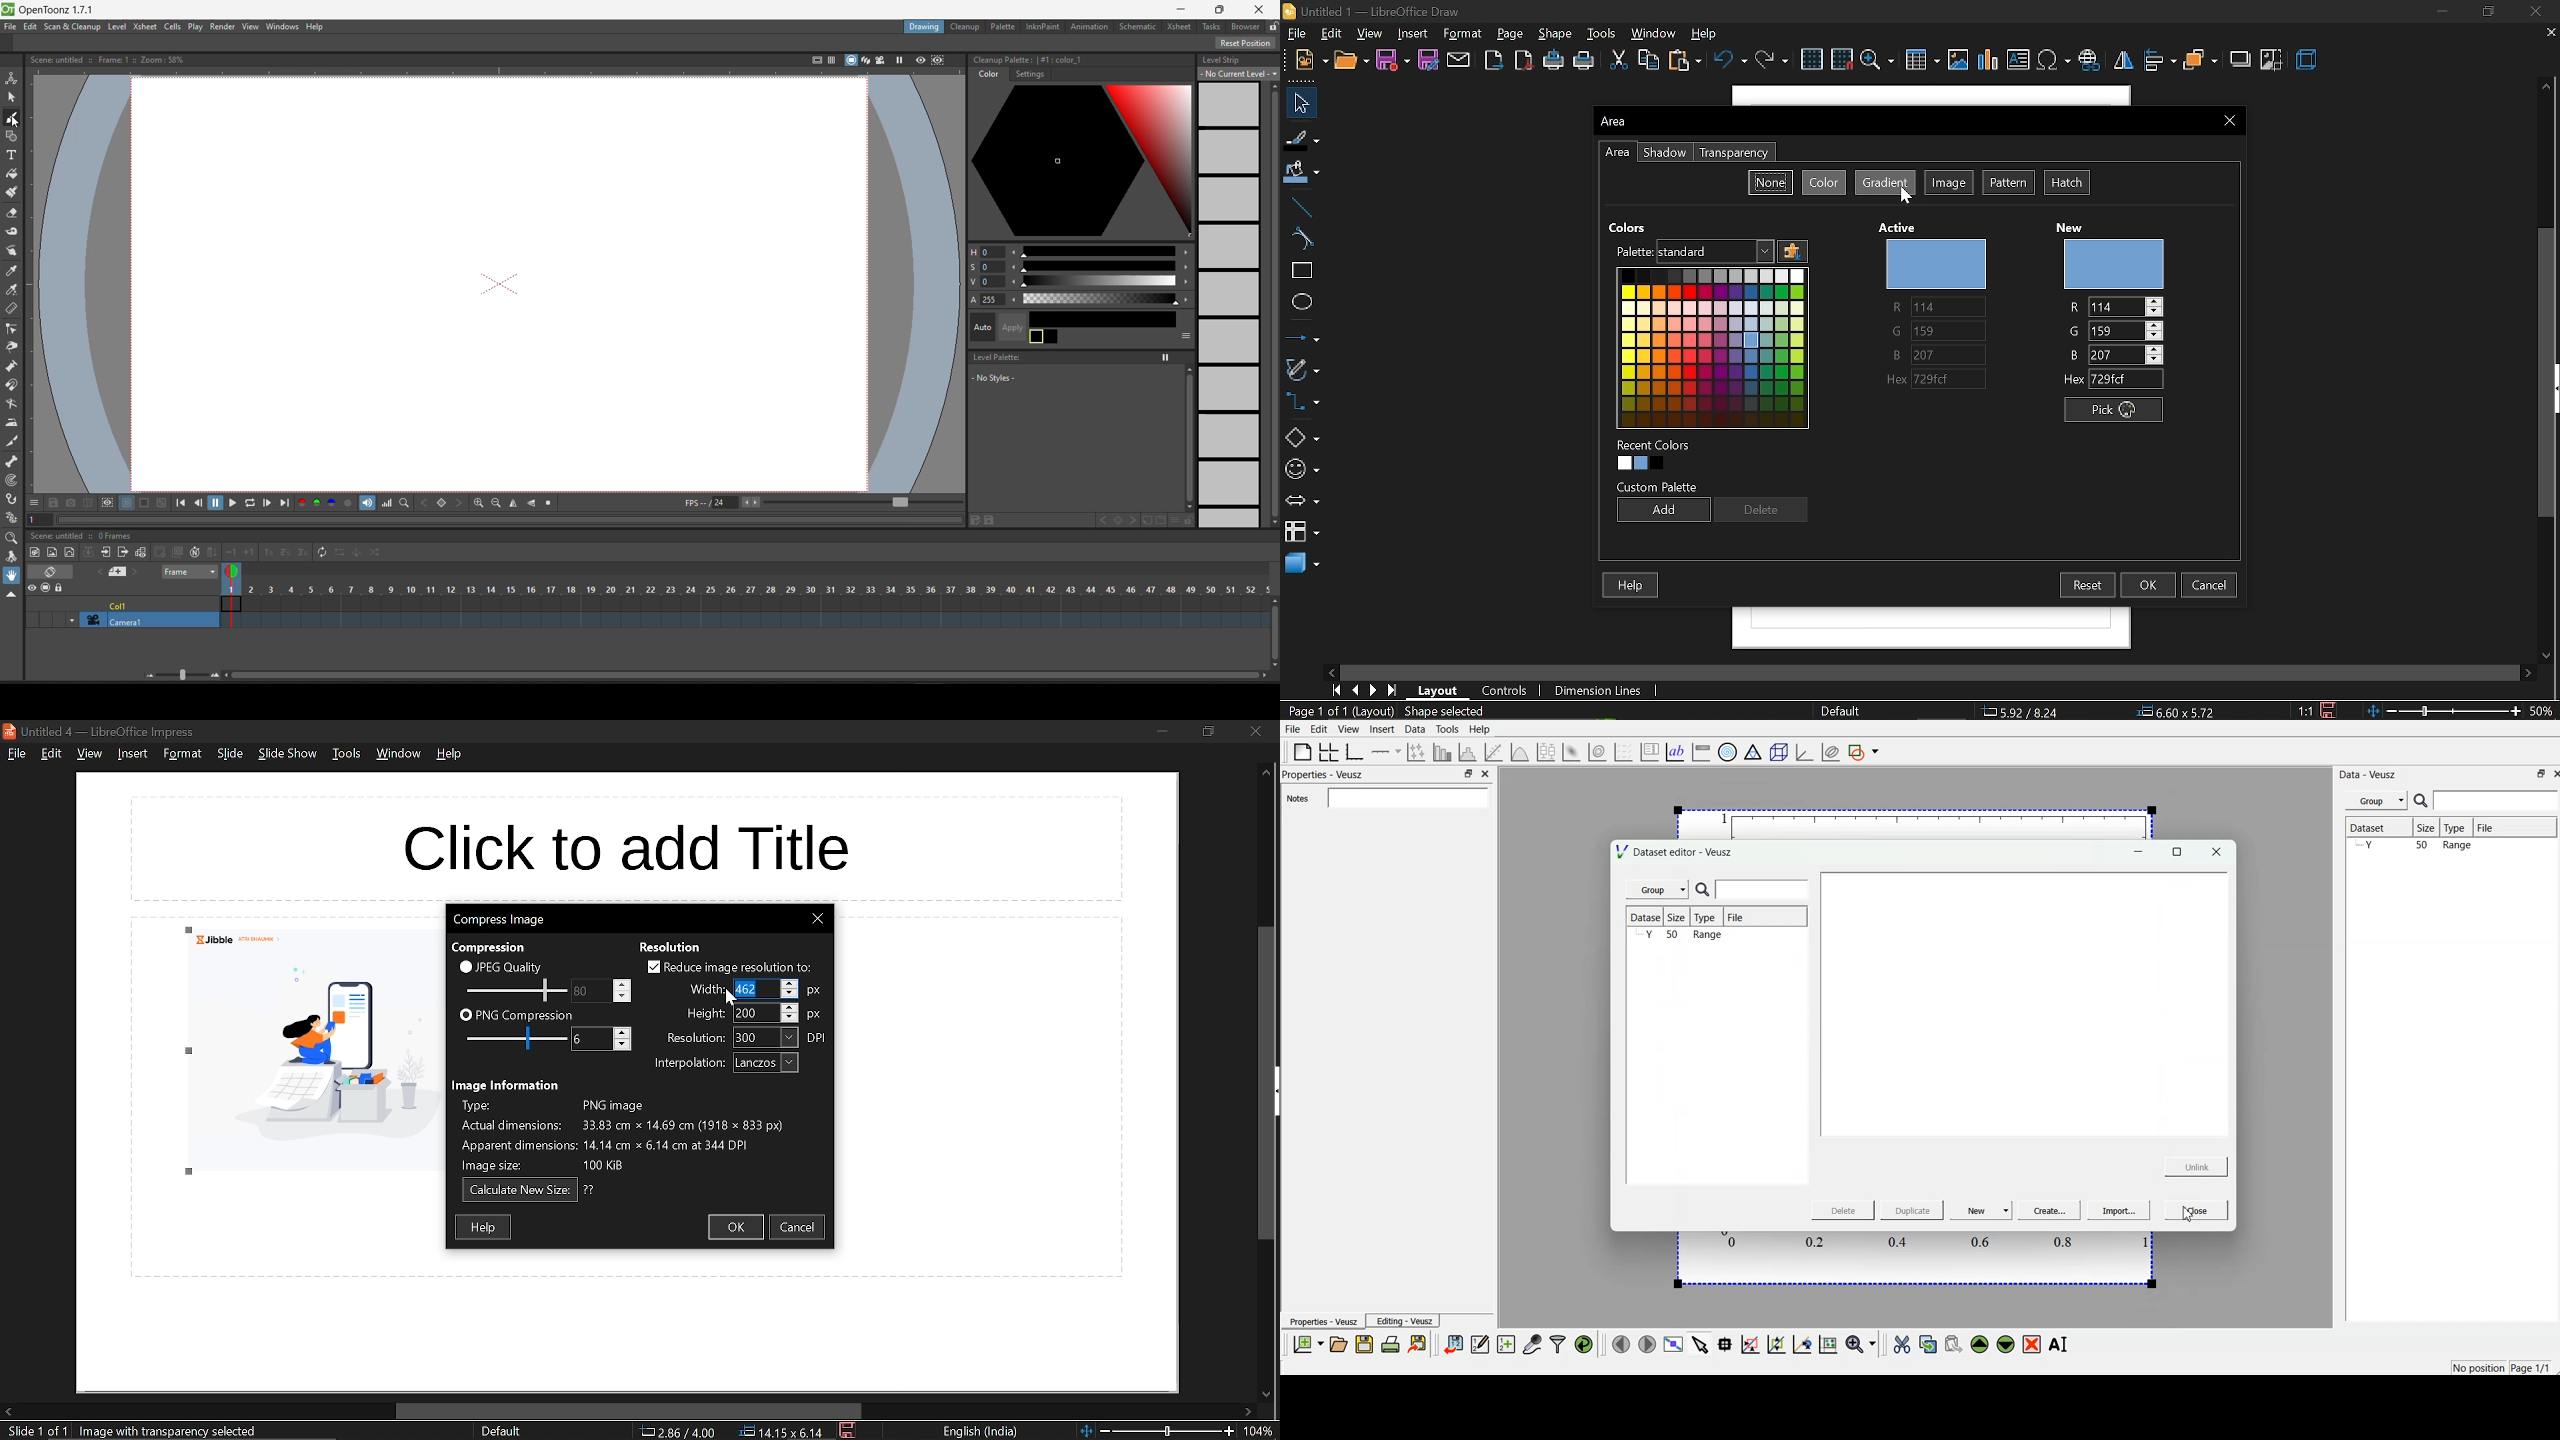 The image size is (2576, 1456). What do you see at coordinates (2050, 1210) in the screenshot?
I see `Create..` at bounding box center [2050, 1210].